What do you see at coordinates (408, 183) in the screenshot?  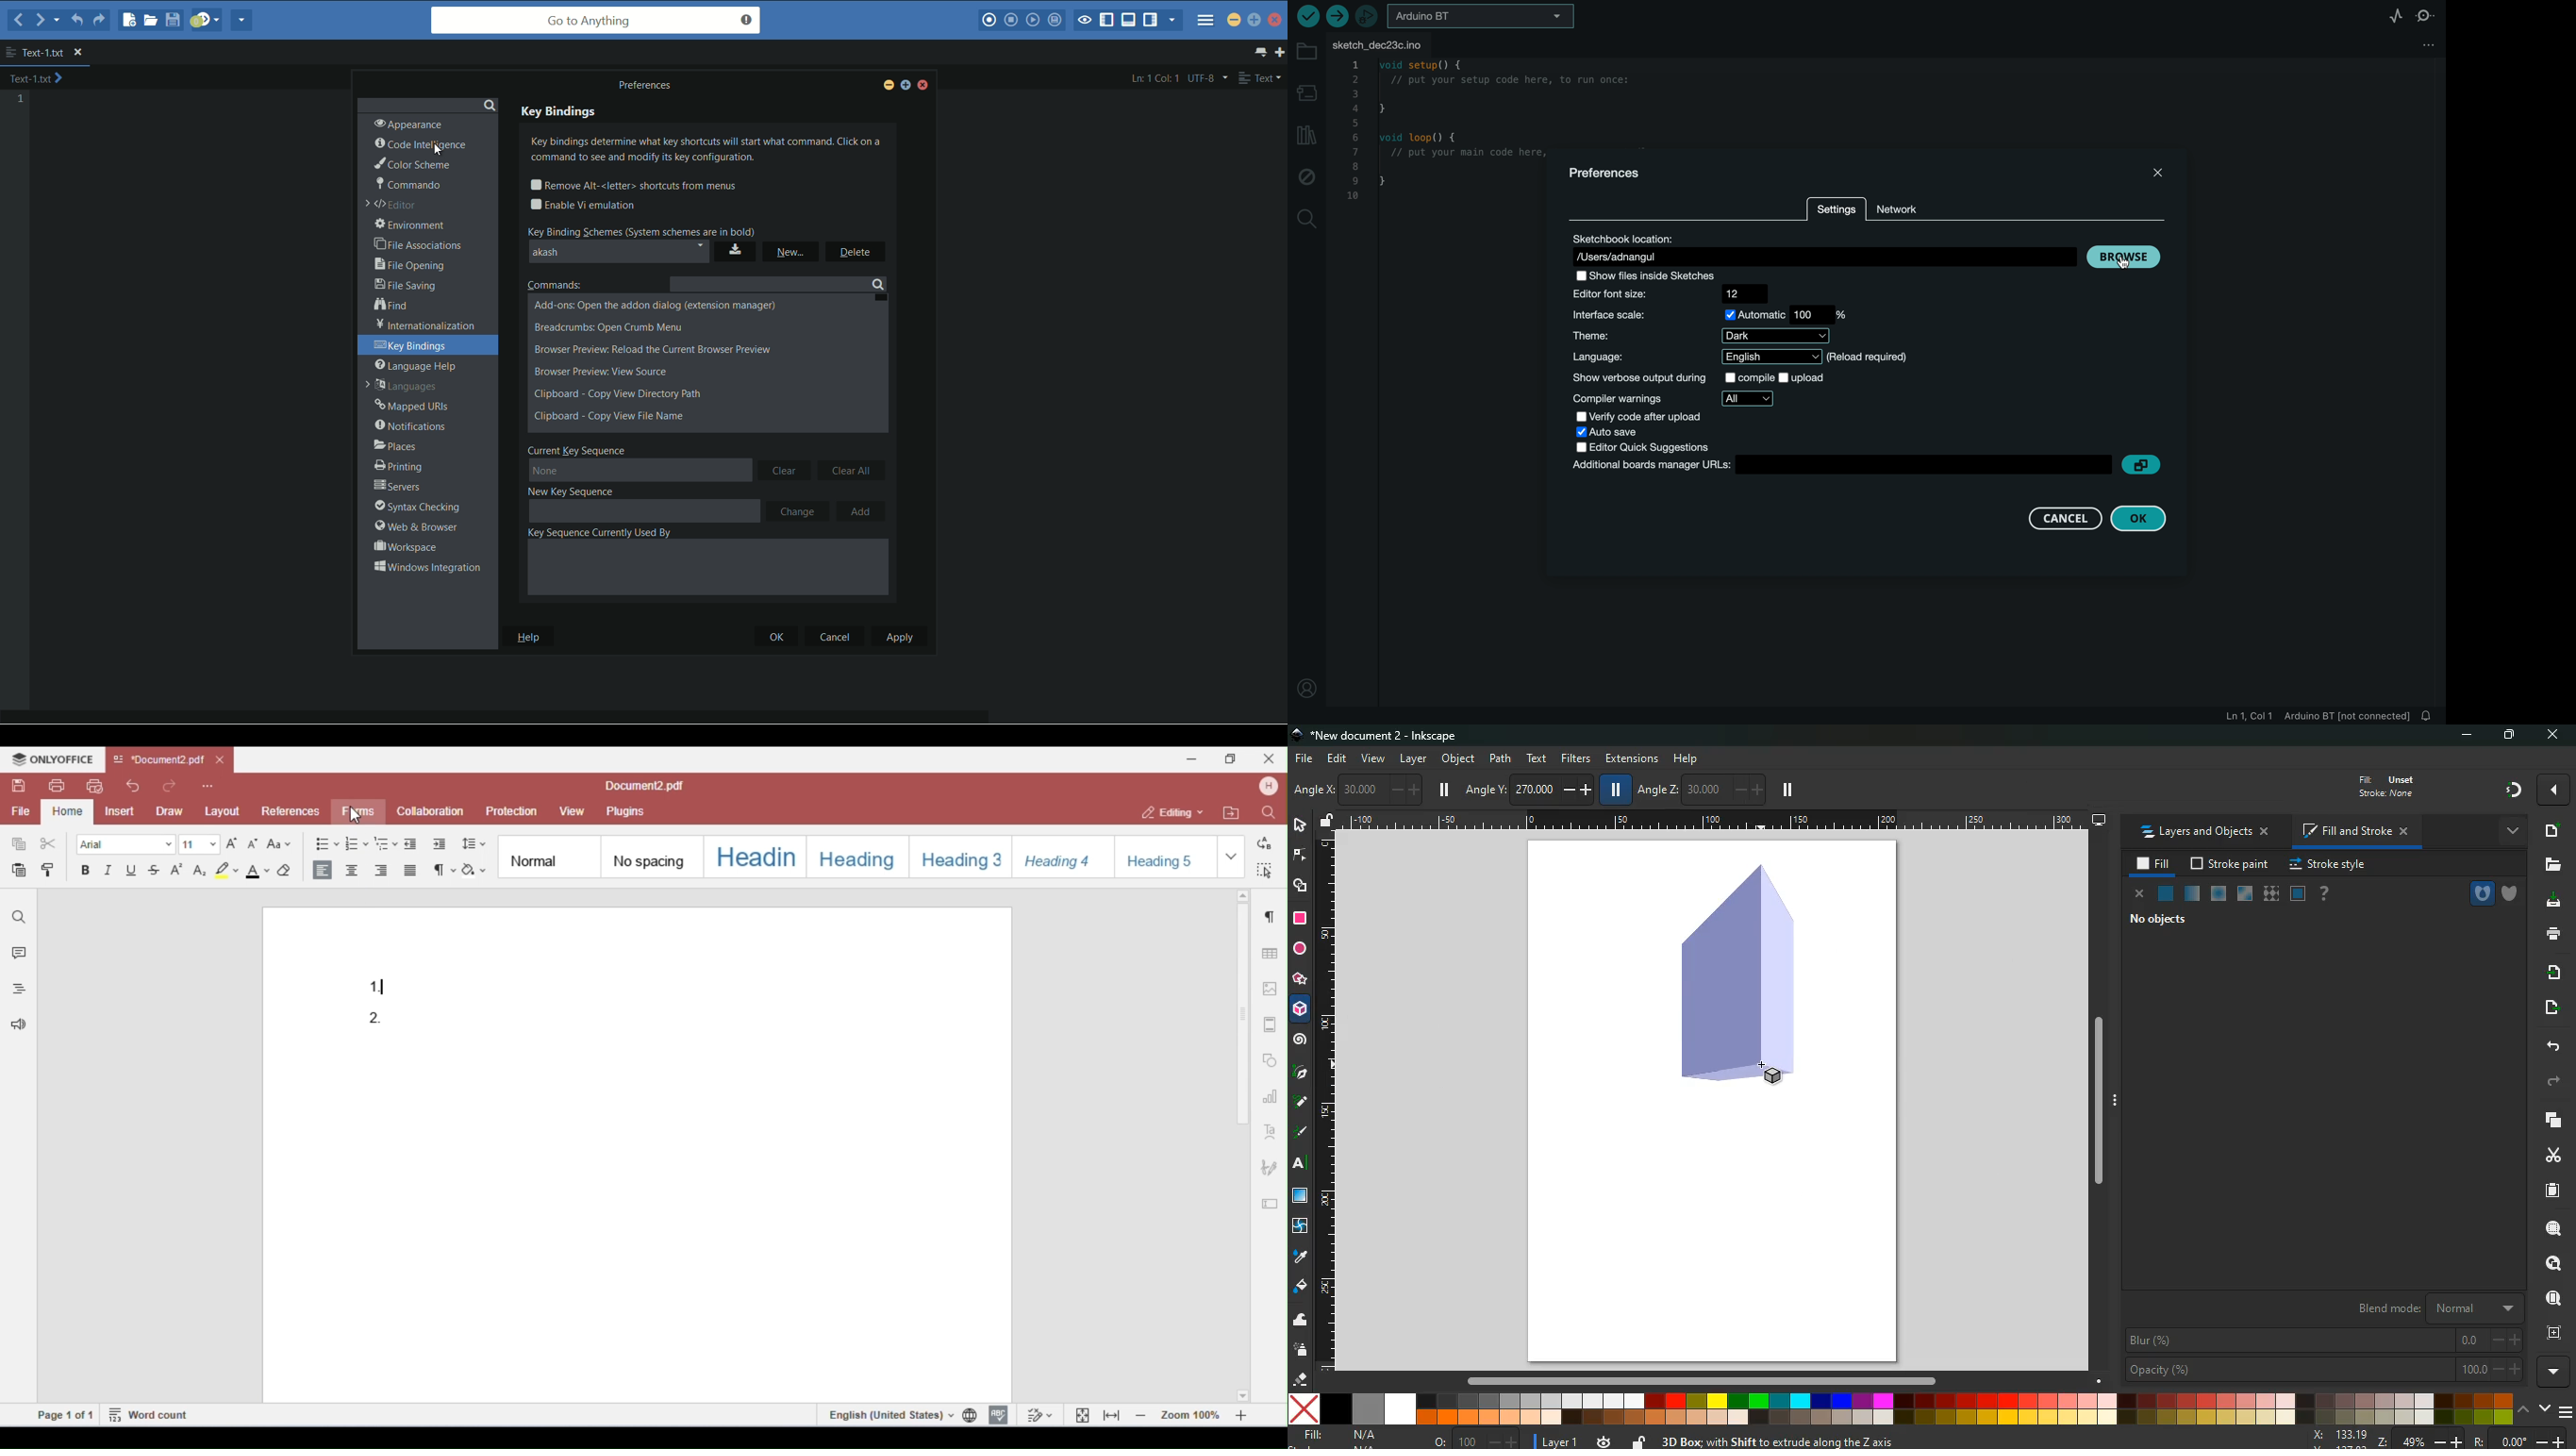 I see `commando` at bounding box center [408, 183].